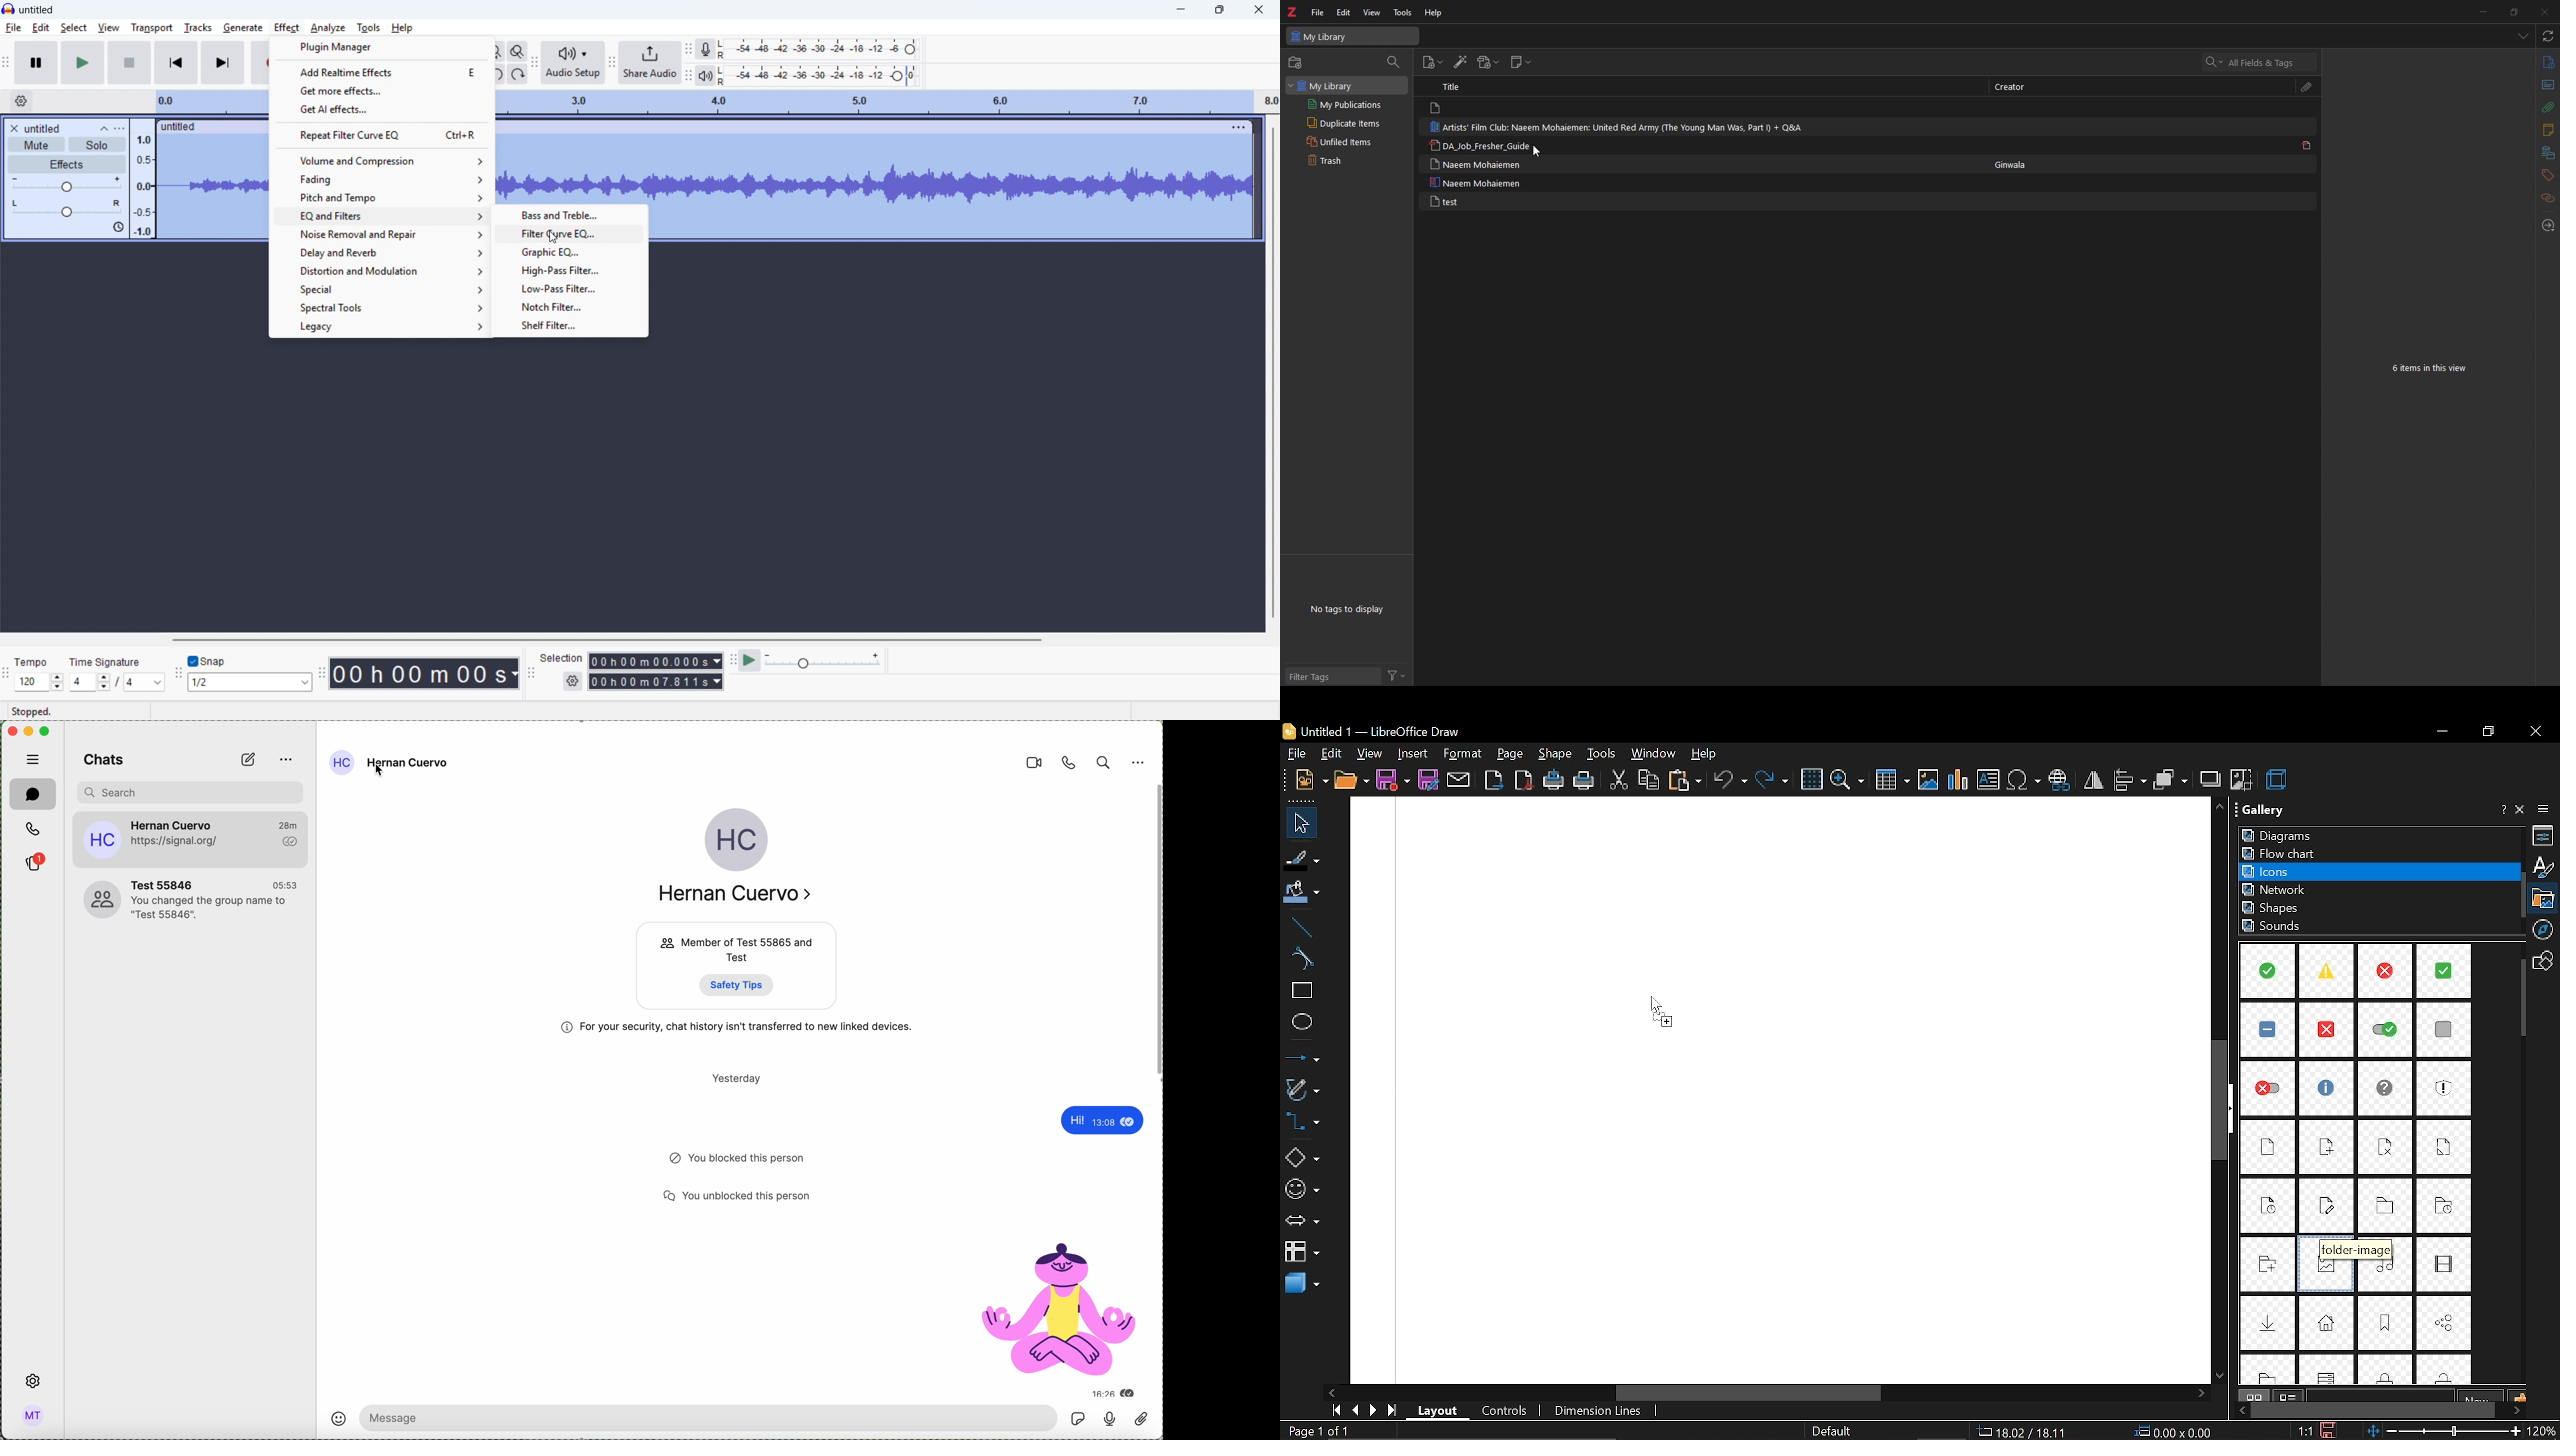 Image resolution: width=2576 pixels, height=1456 pixels. I want to click on track options , so click(1239, 125).